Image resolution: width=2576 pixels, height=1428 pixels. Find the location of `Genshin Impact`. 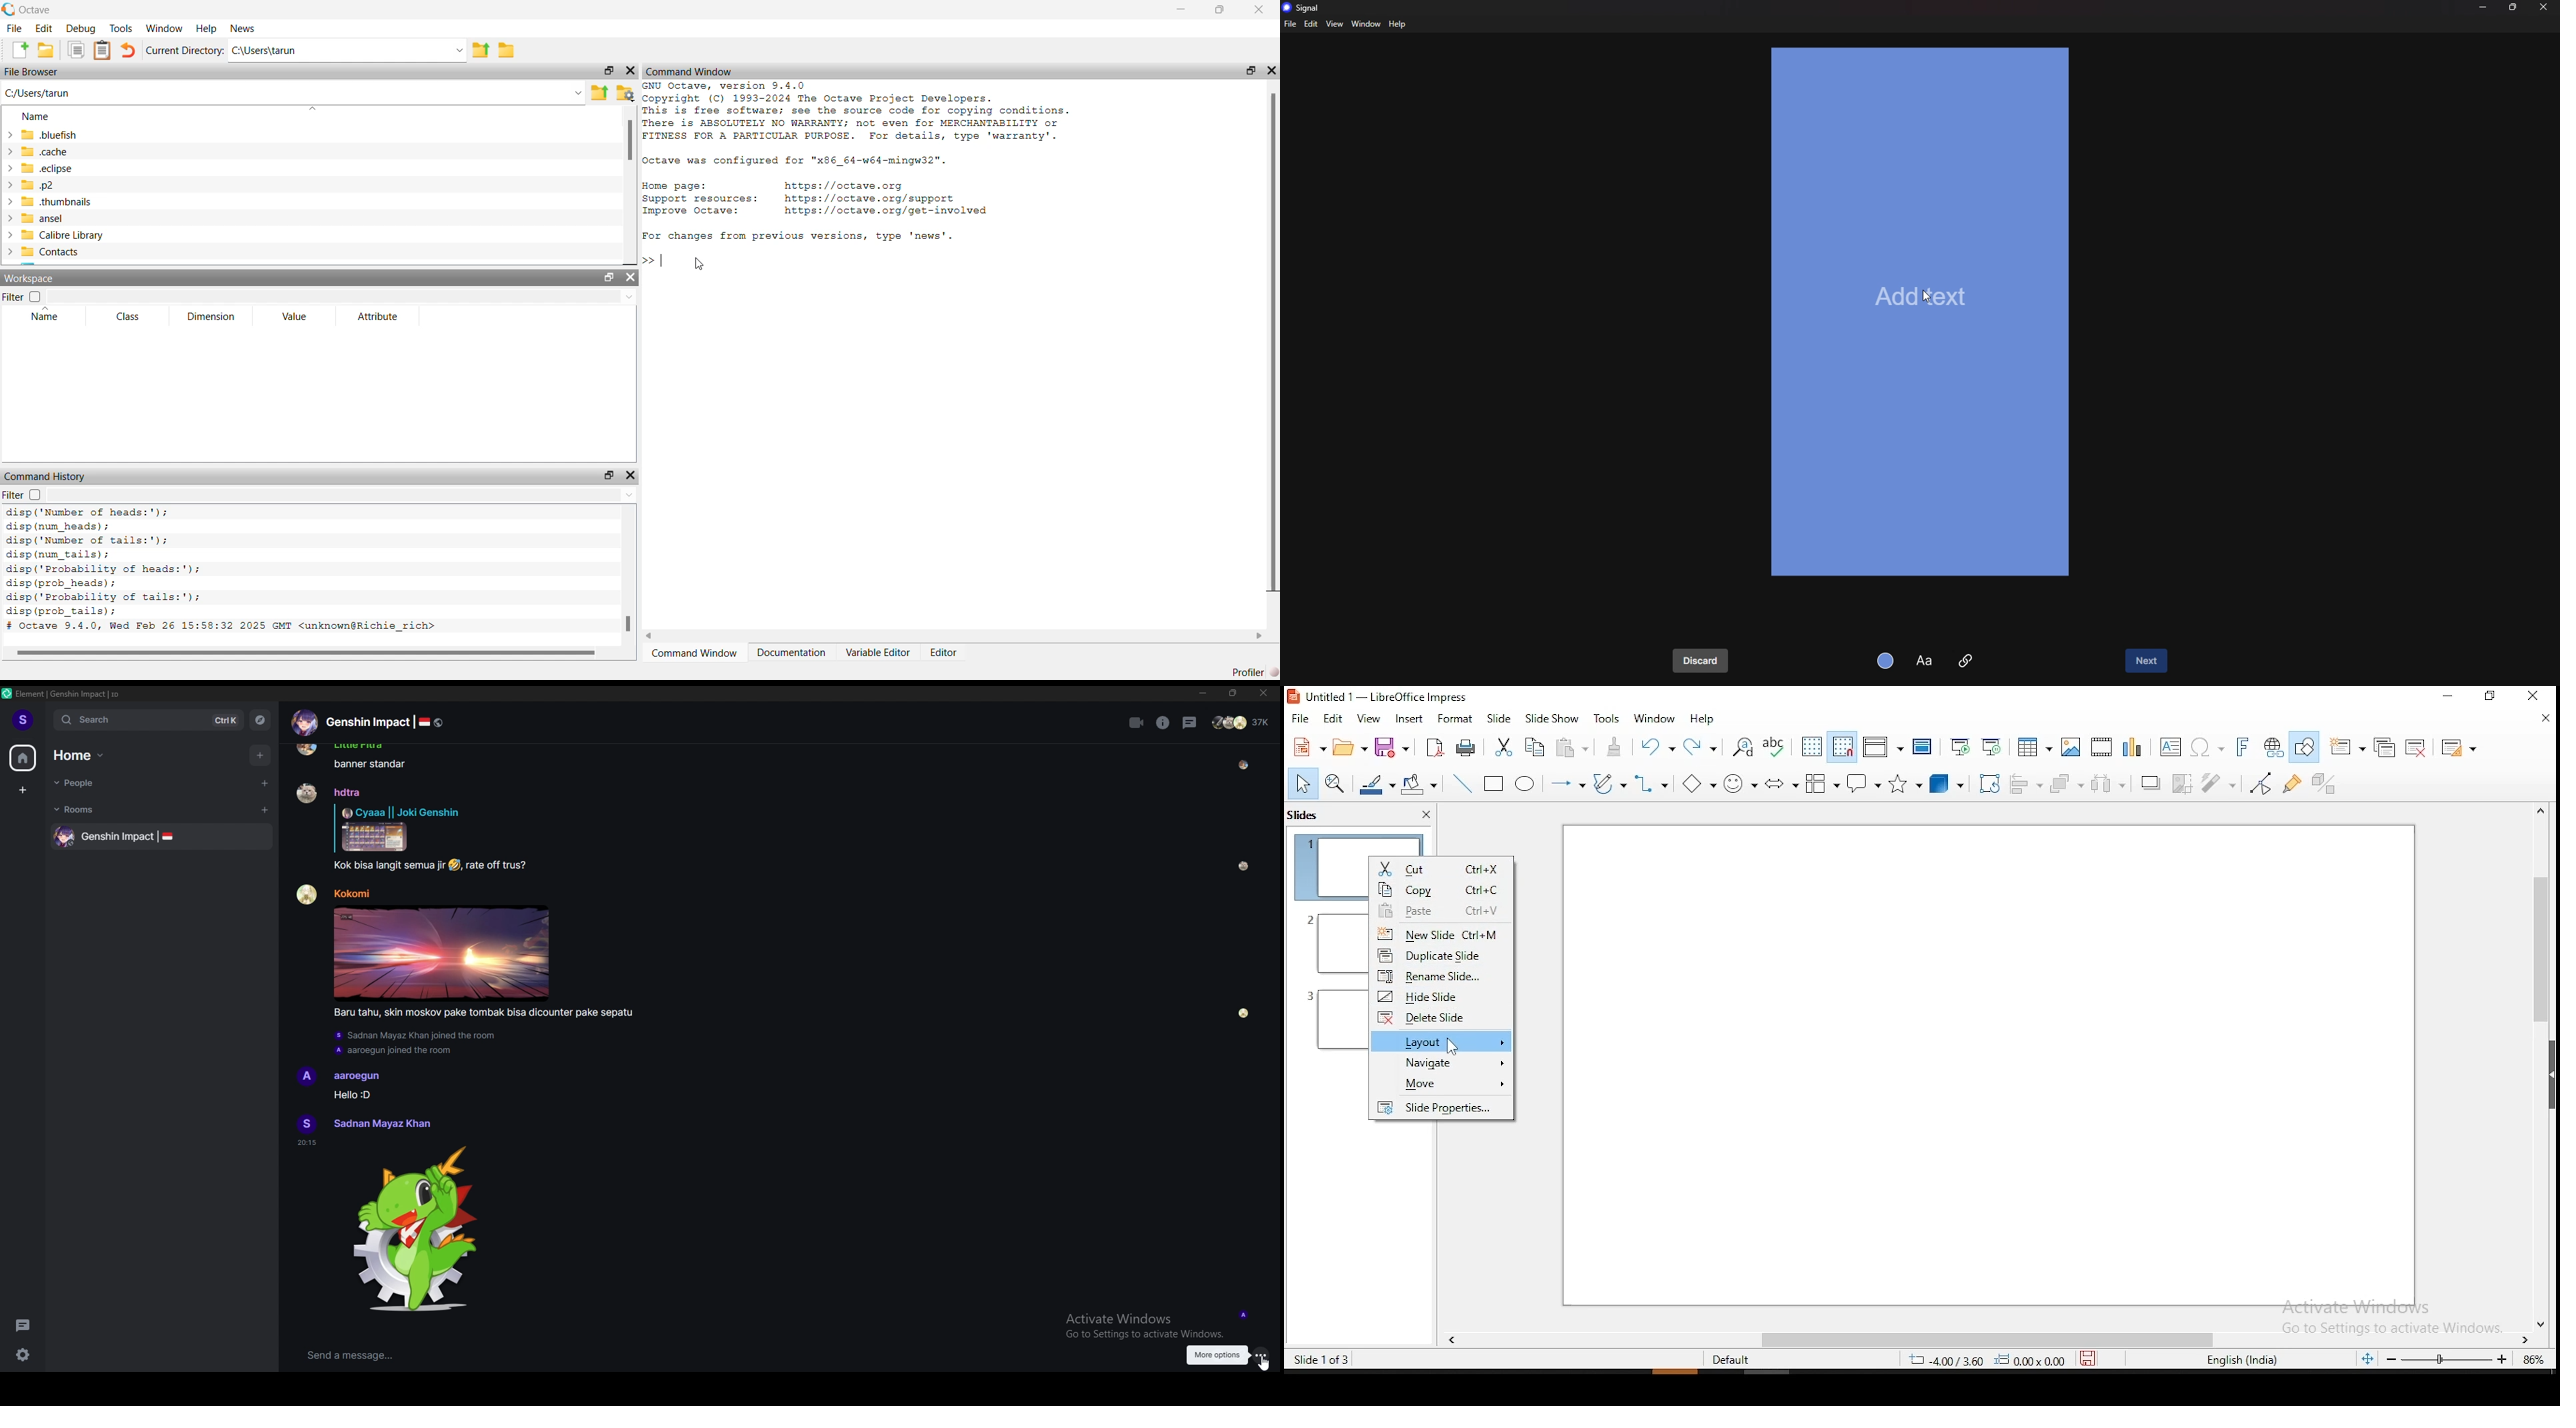

Genshin Impact is located at coordinates (118, 837).